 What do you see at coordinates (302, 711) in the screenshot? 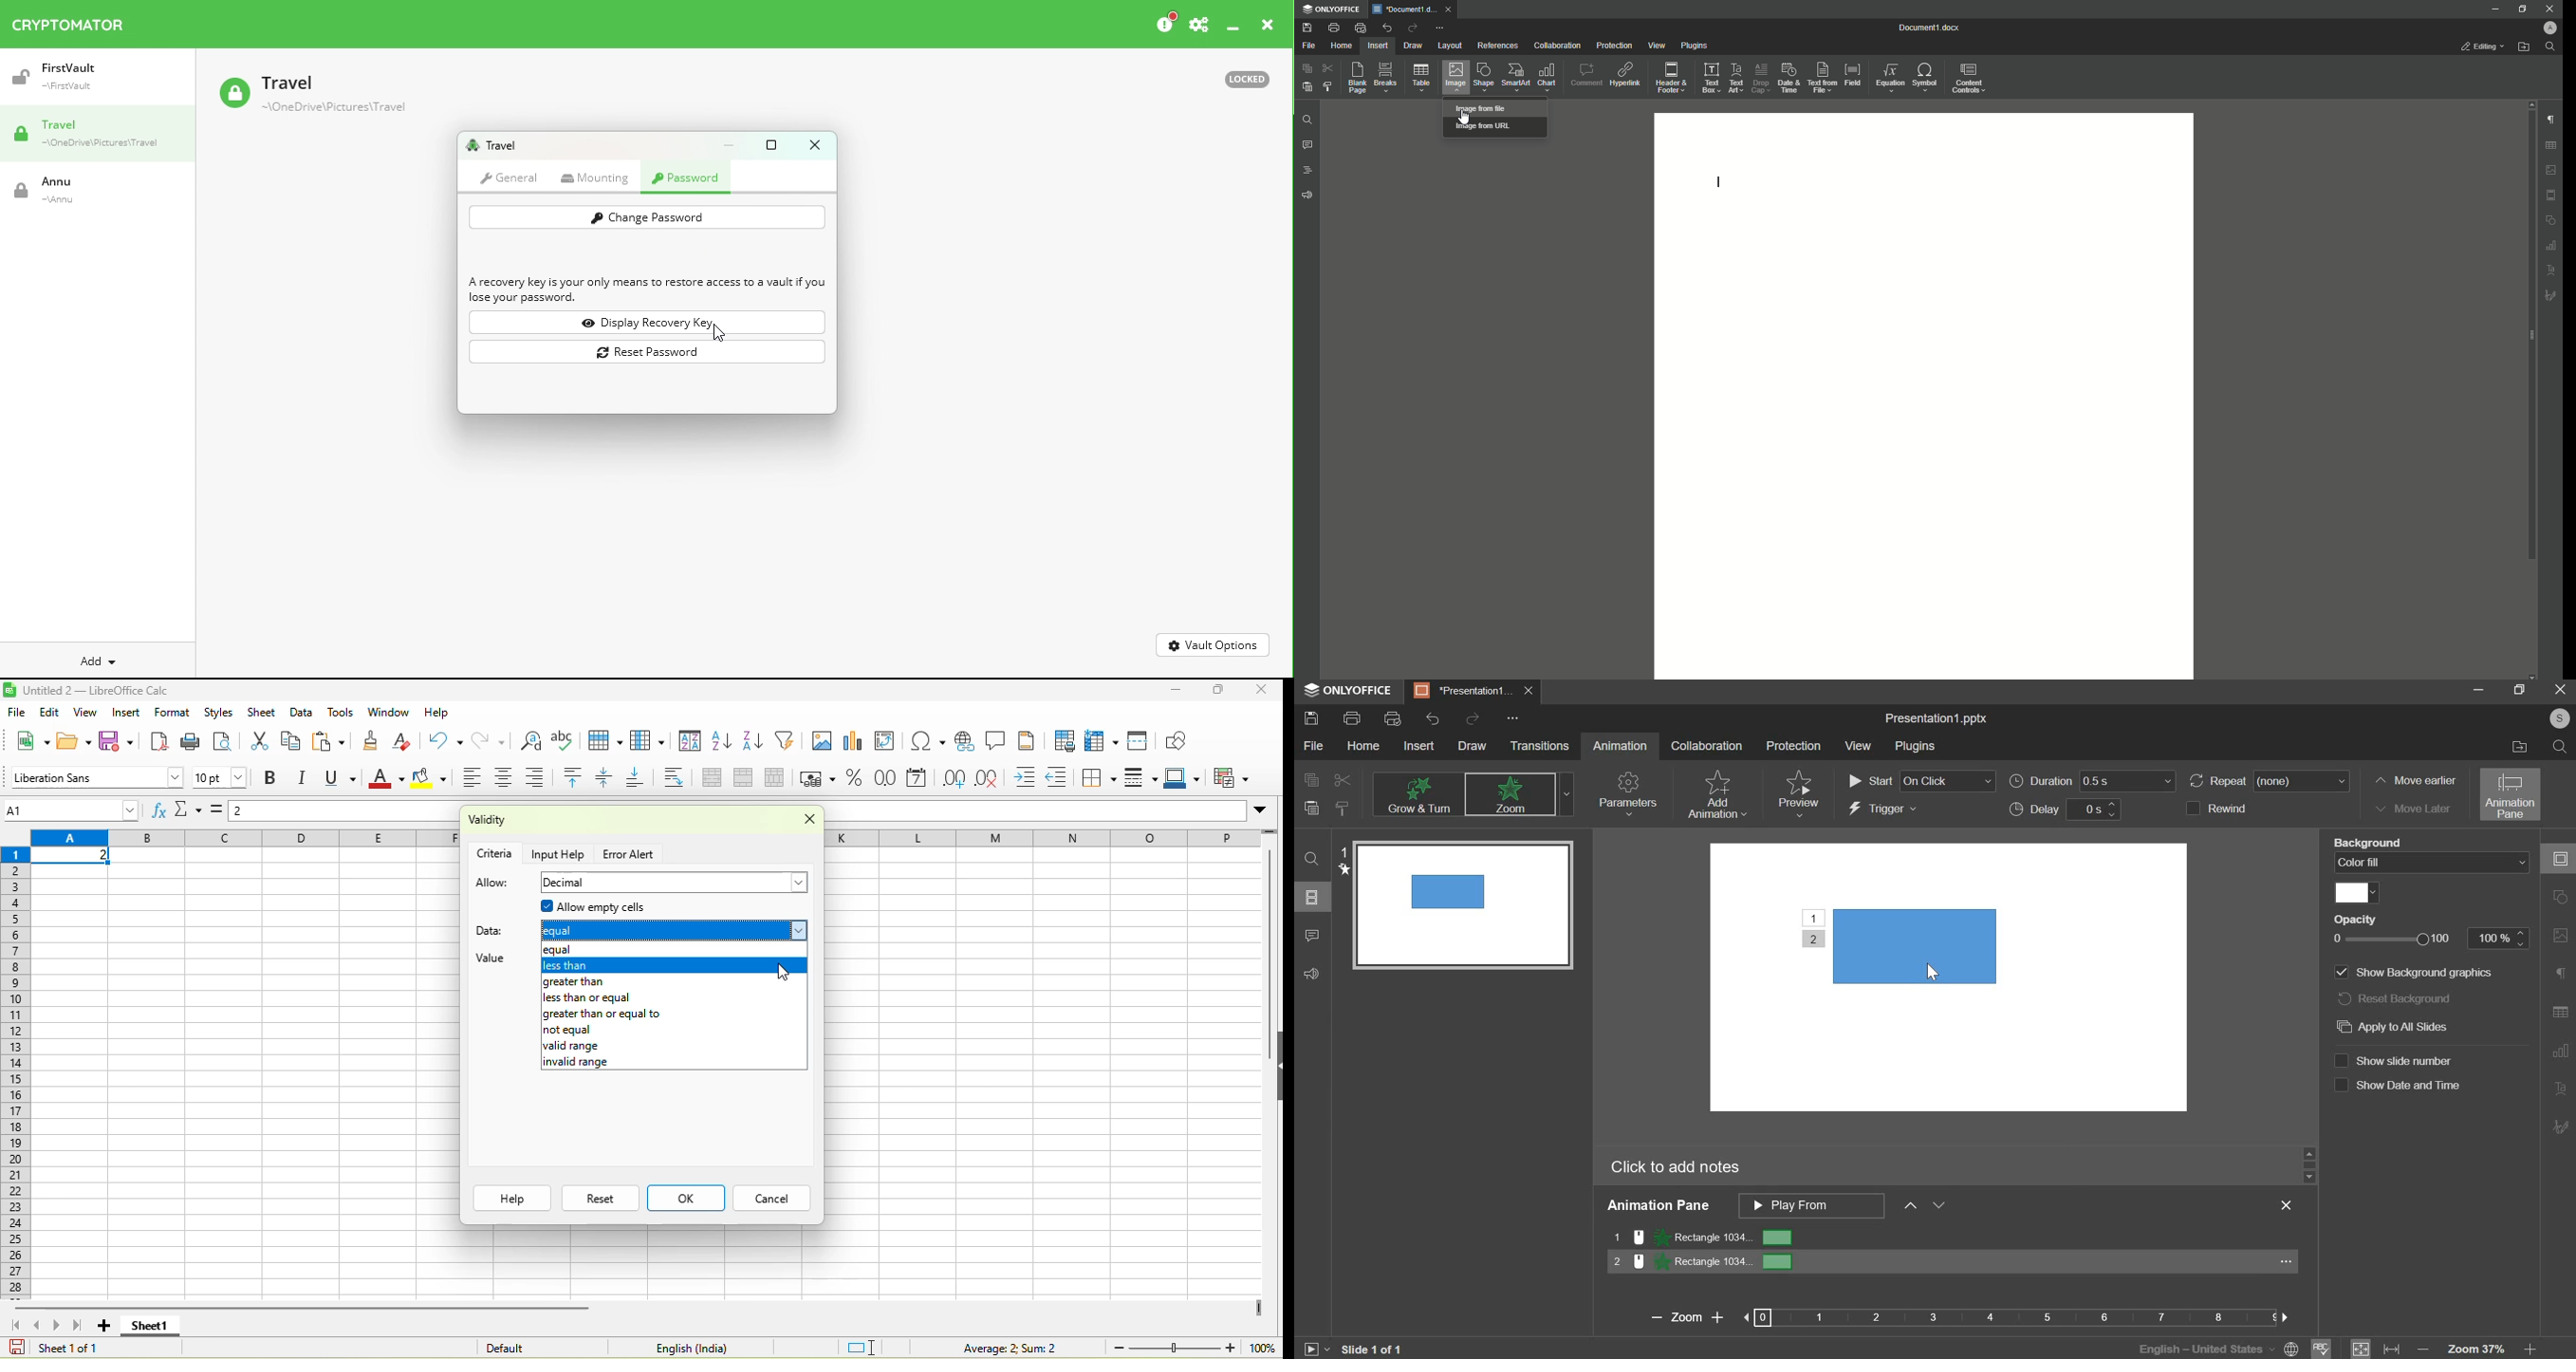
I see `data` at bounding box center [302, 711].